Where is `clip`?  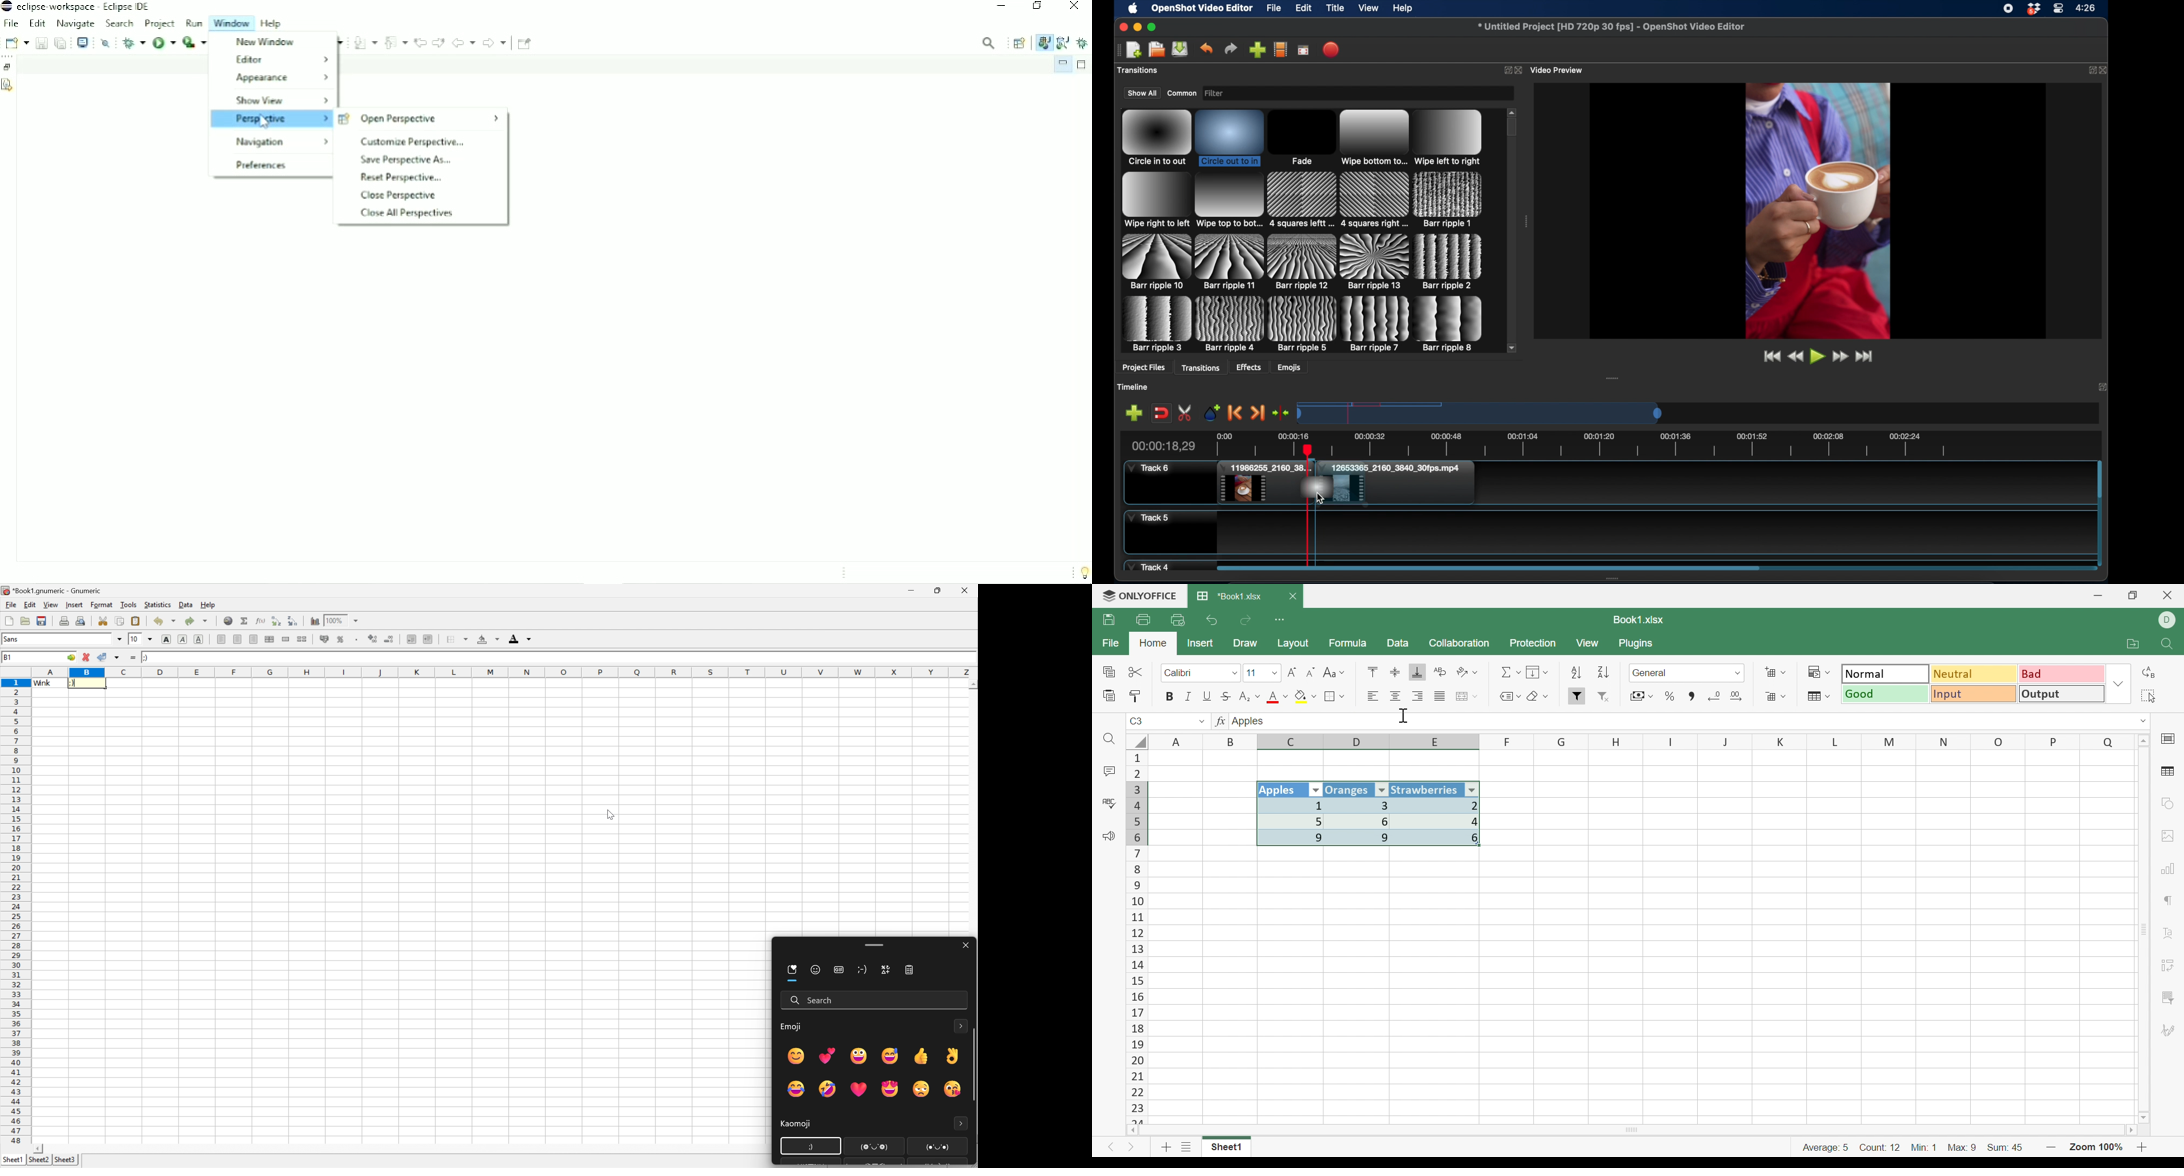
clip is located at coordinates (1264, 483).